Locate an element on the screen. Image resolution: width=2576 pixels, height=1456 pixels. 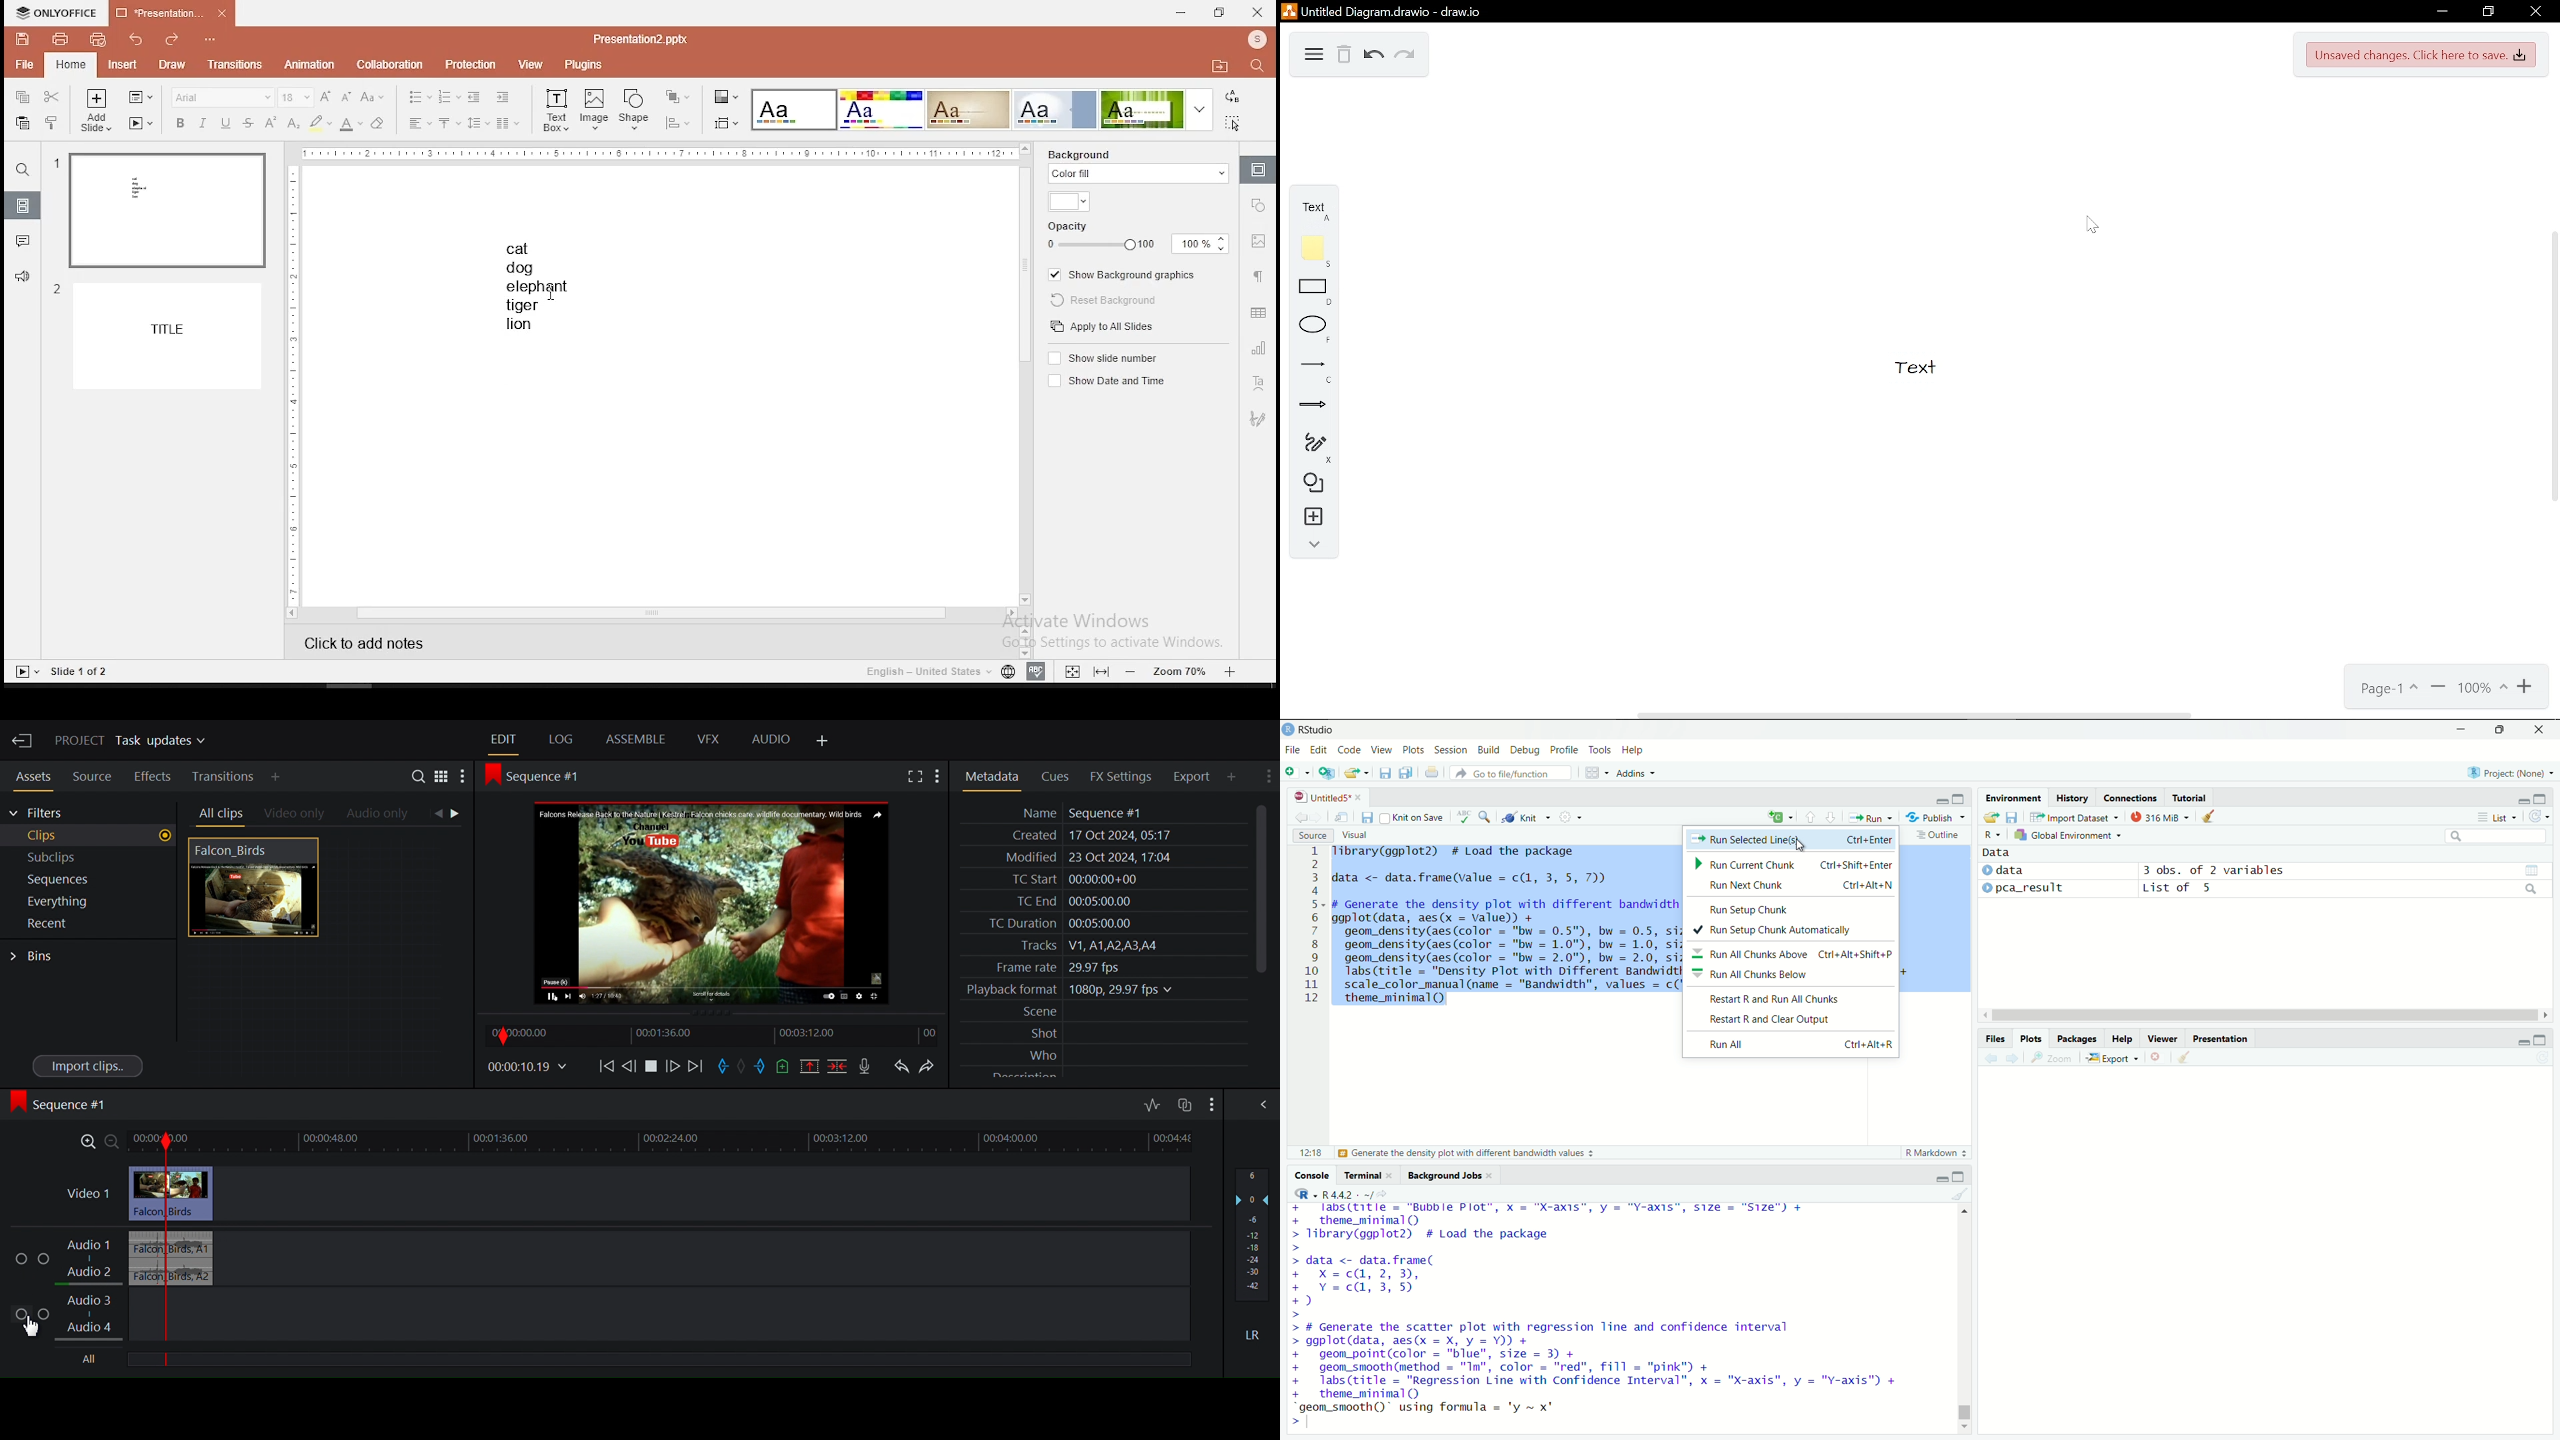
Remove current plot is located at coordinates (2159, 1058).